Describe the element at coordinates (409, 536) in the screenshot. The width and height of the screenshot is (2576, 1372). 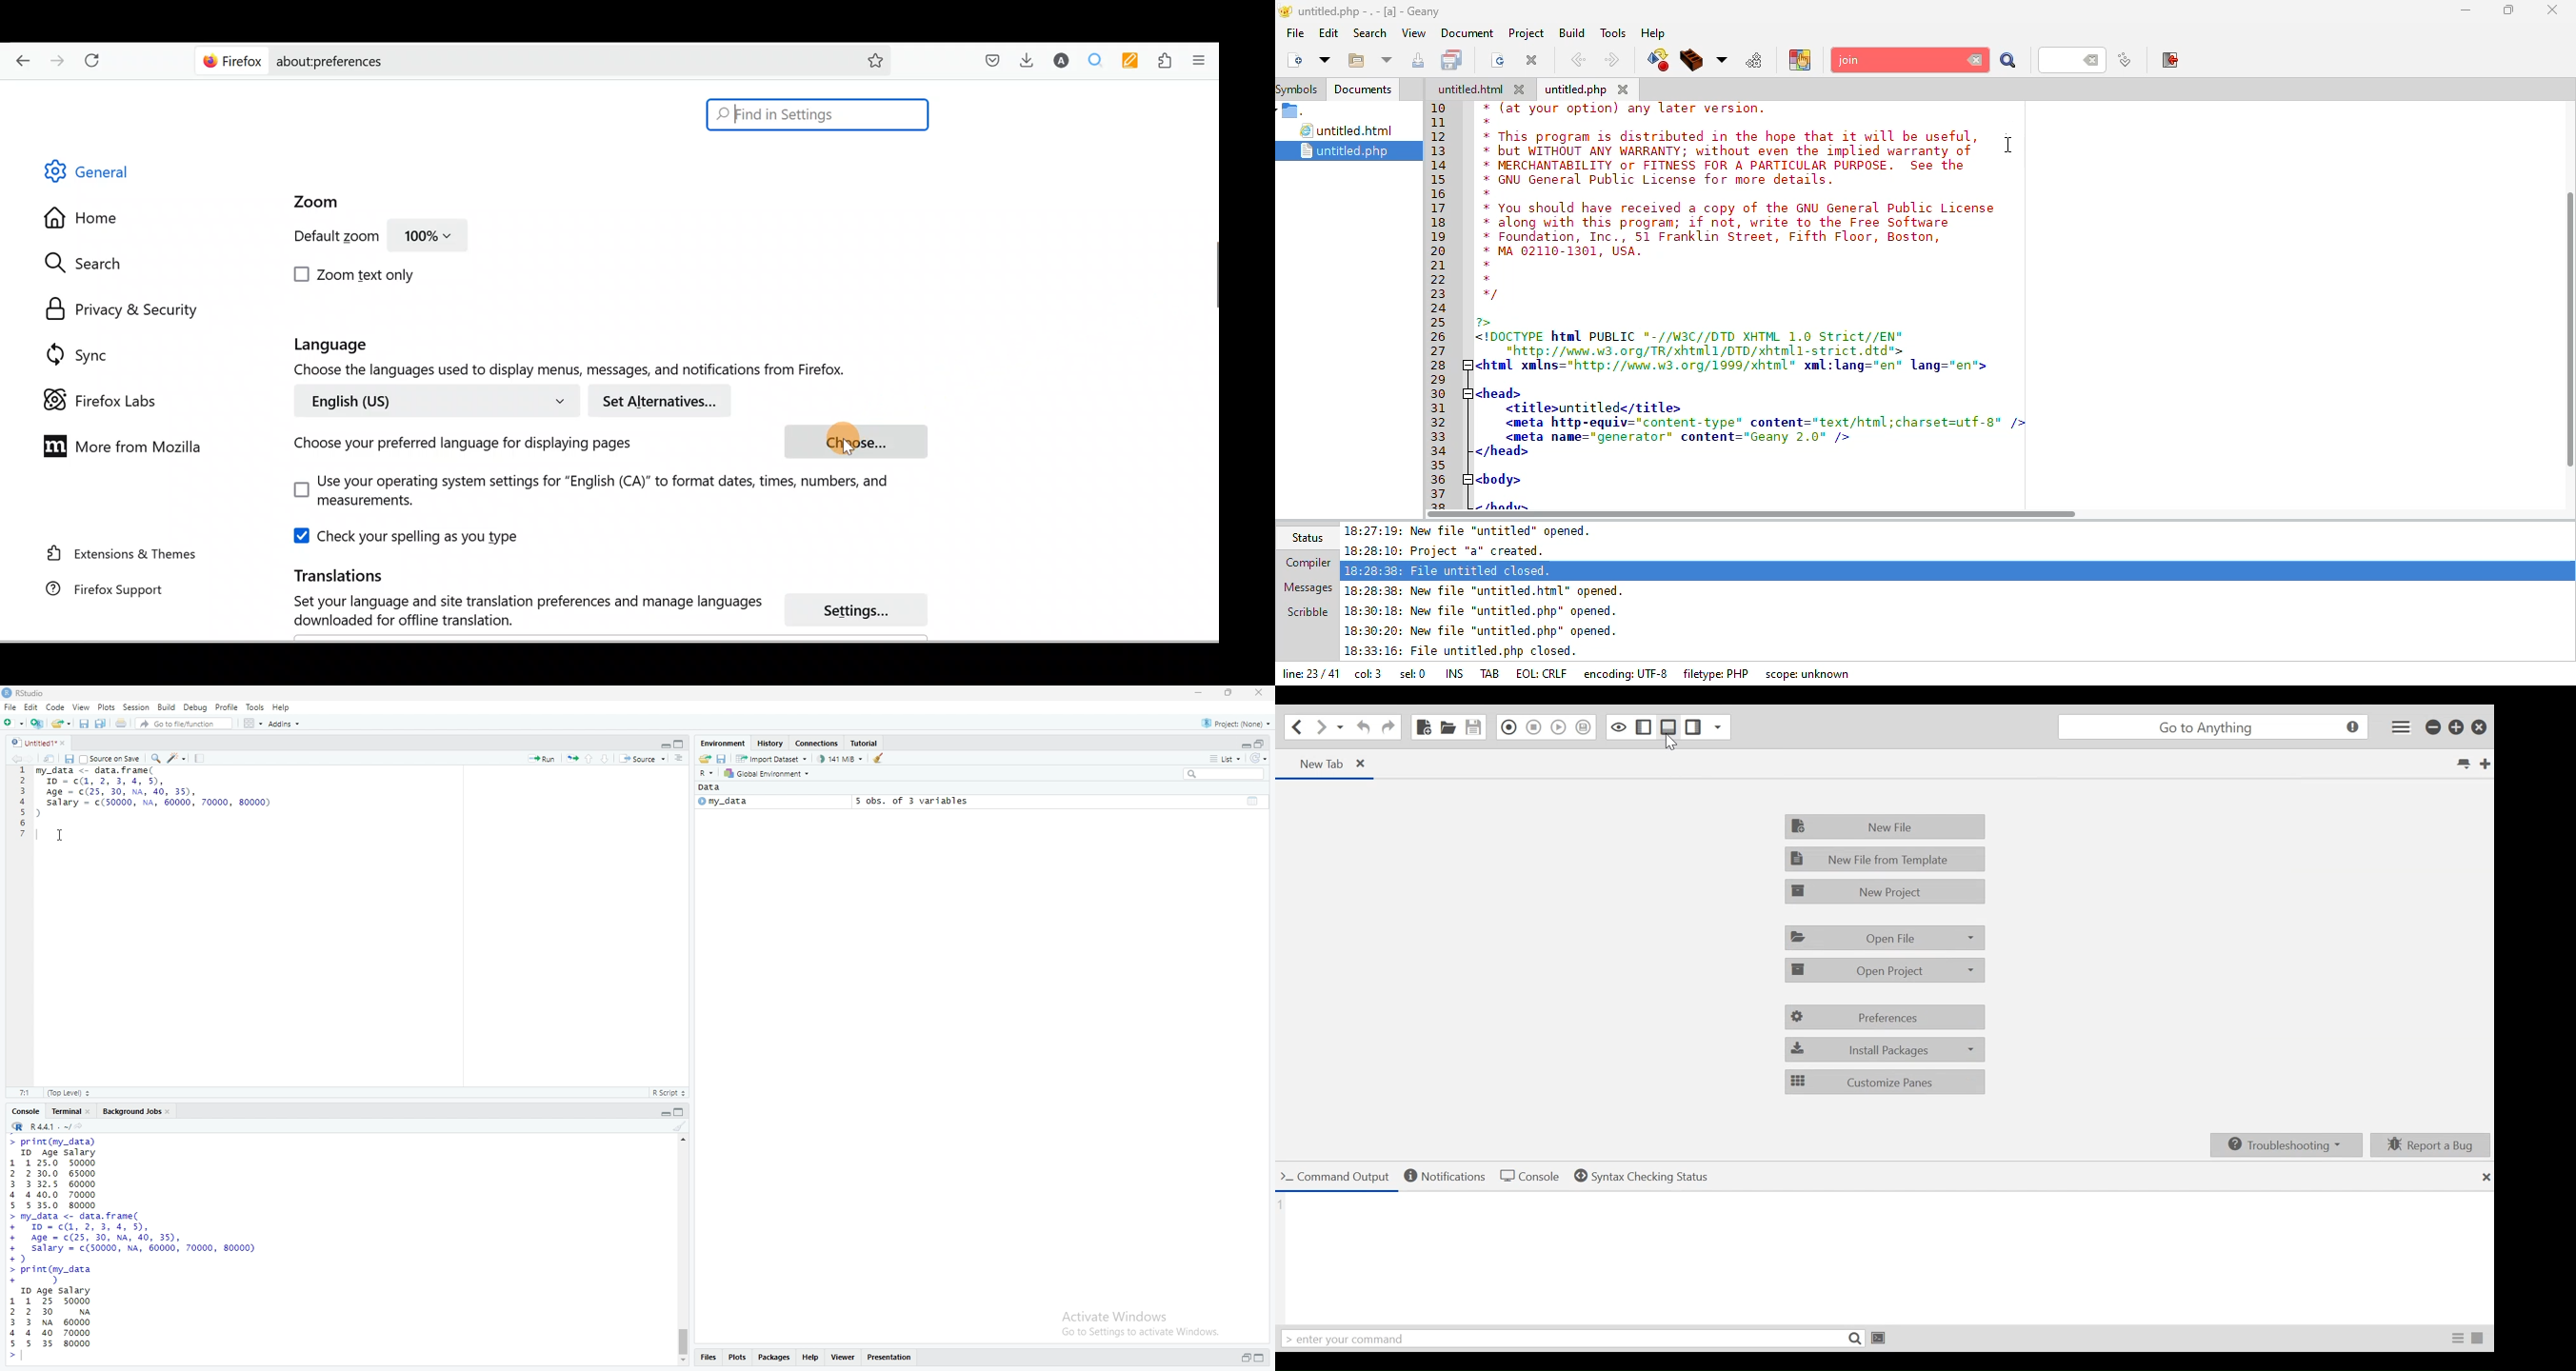
I see `Check your spelling as you type` at that location.